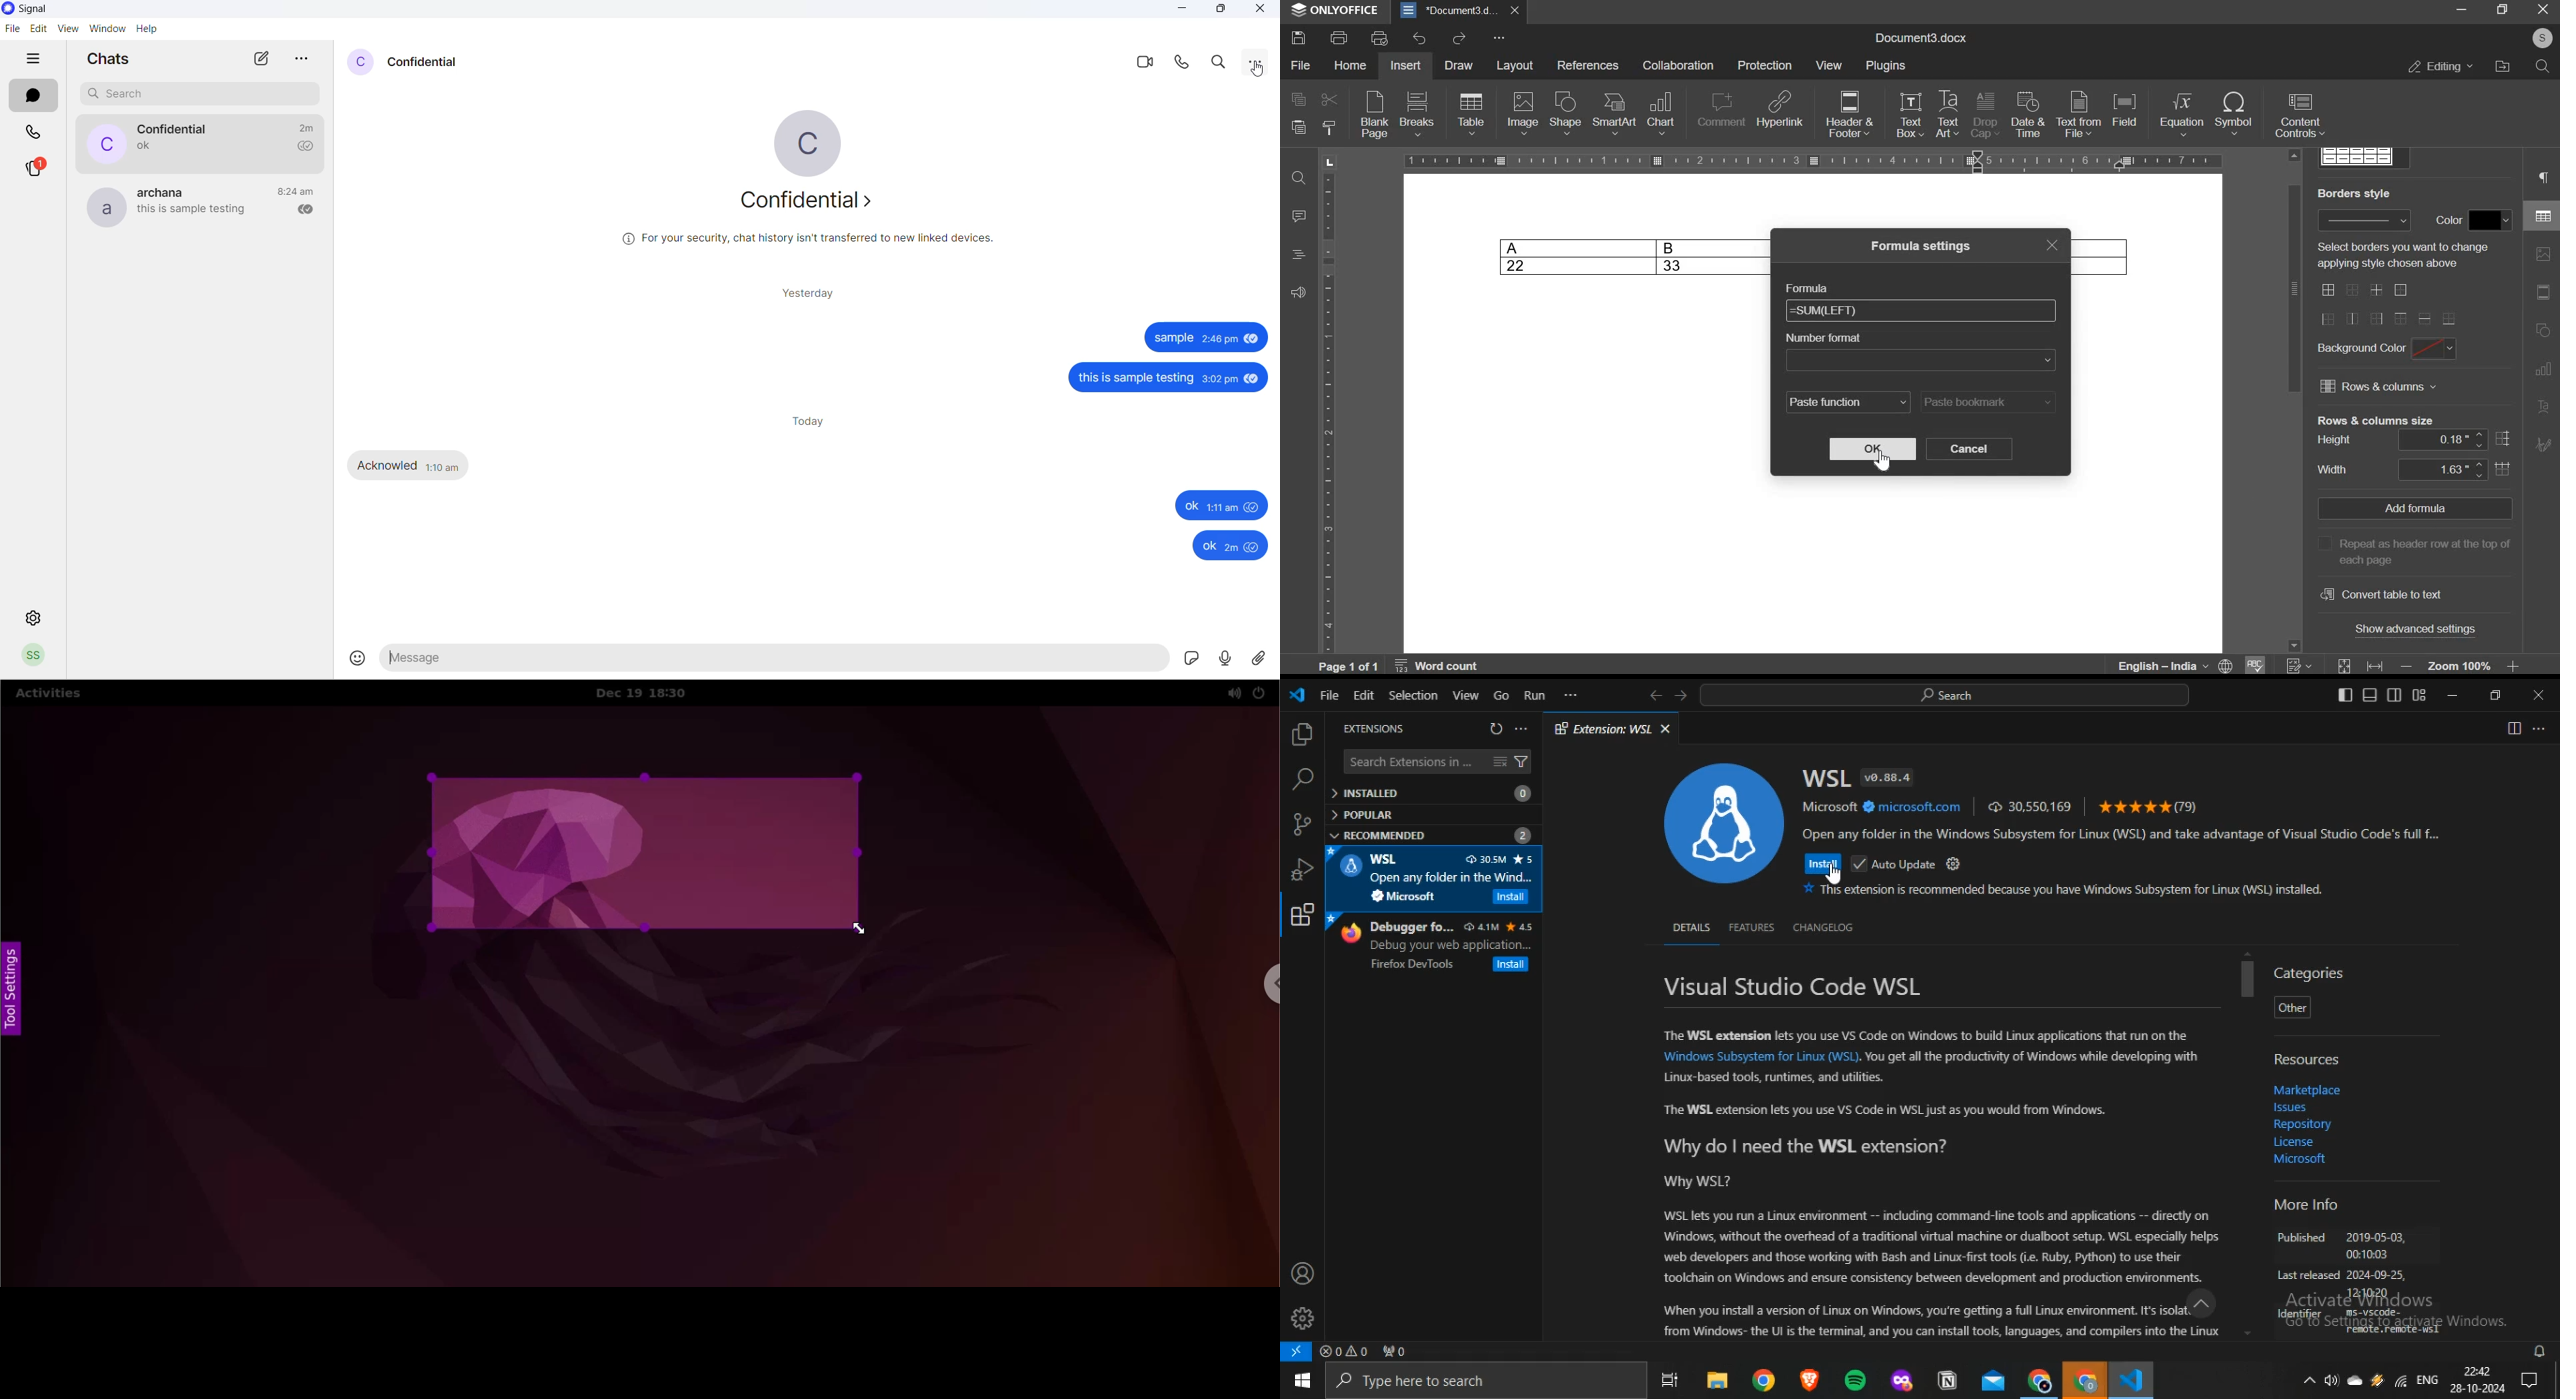  What do you see at coordinates (2399, 1380) in the screenshot?
I see `Wifi` at bounding box center [2399, 1380].